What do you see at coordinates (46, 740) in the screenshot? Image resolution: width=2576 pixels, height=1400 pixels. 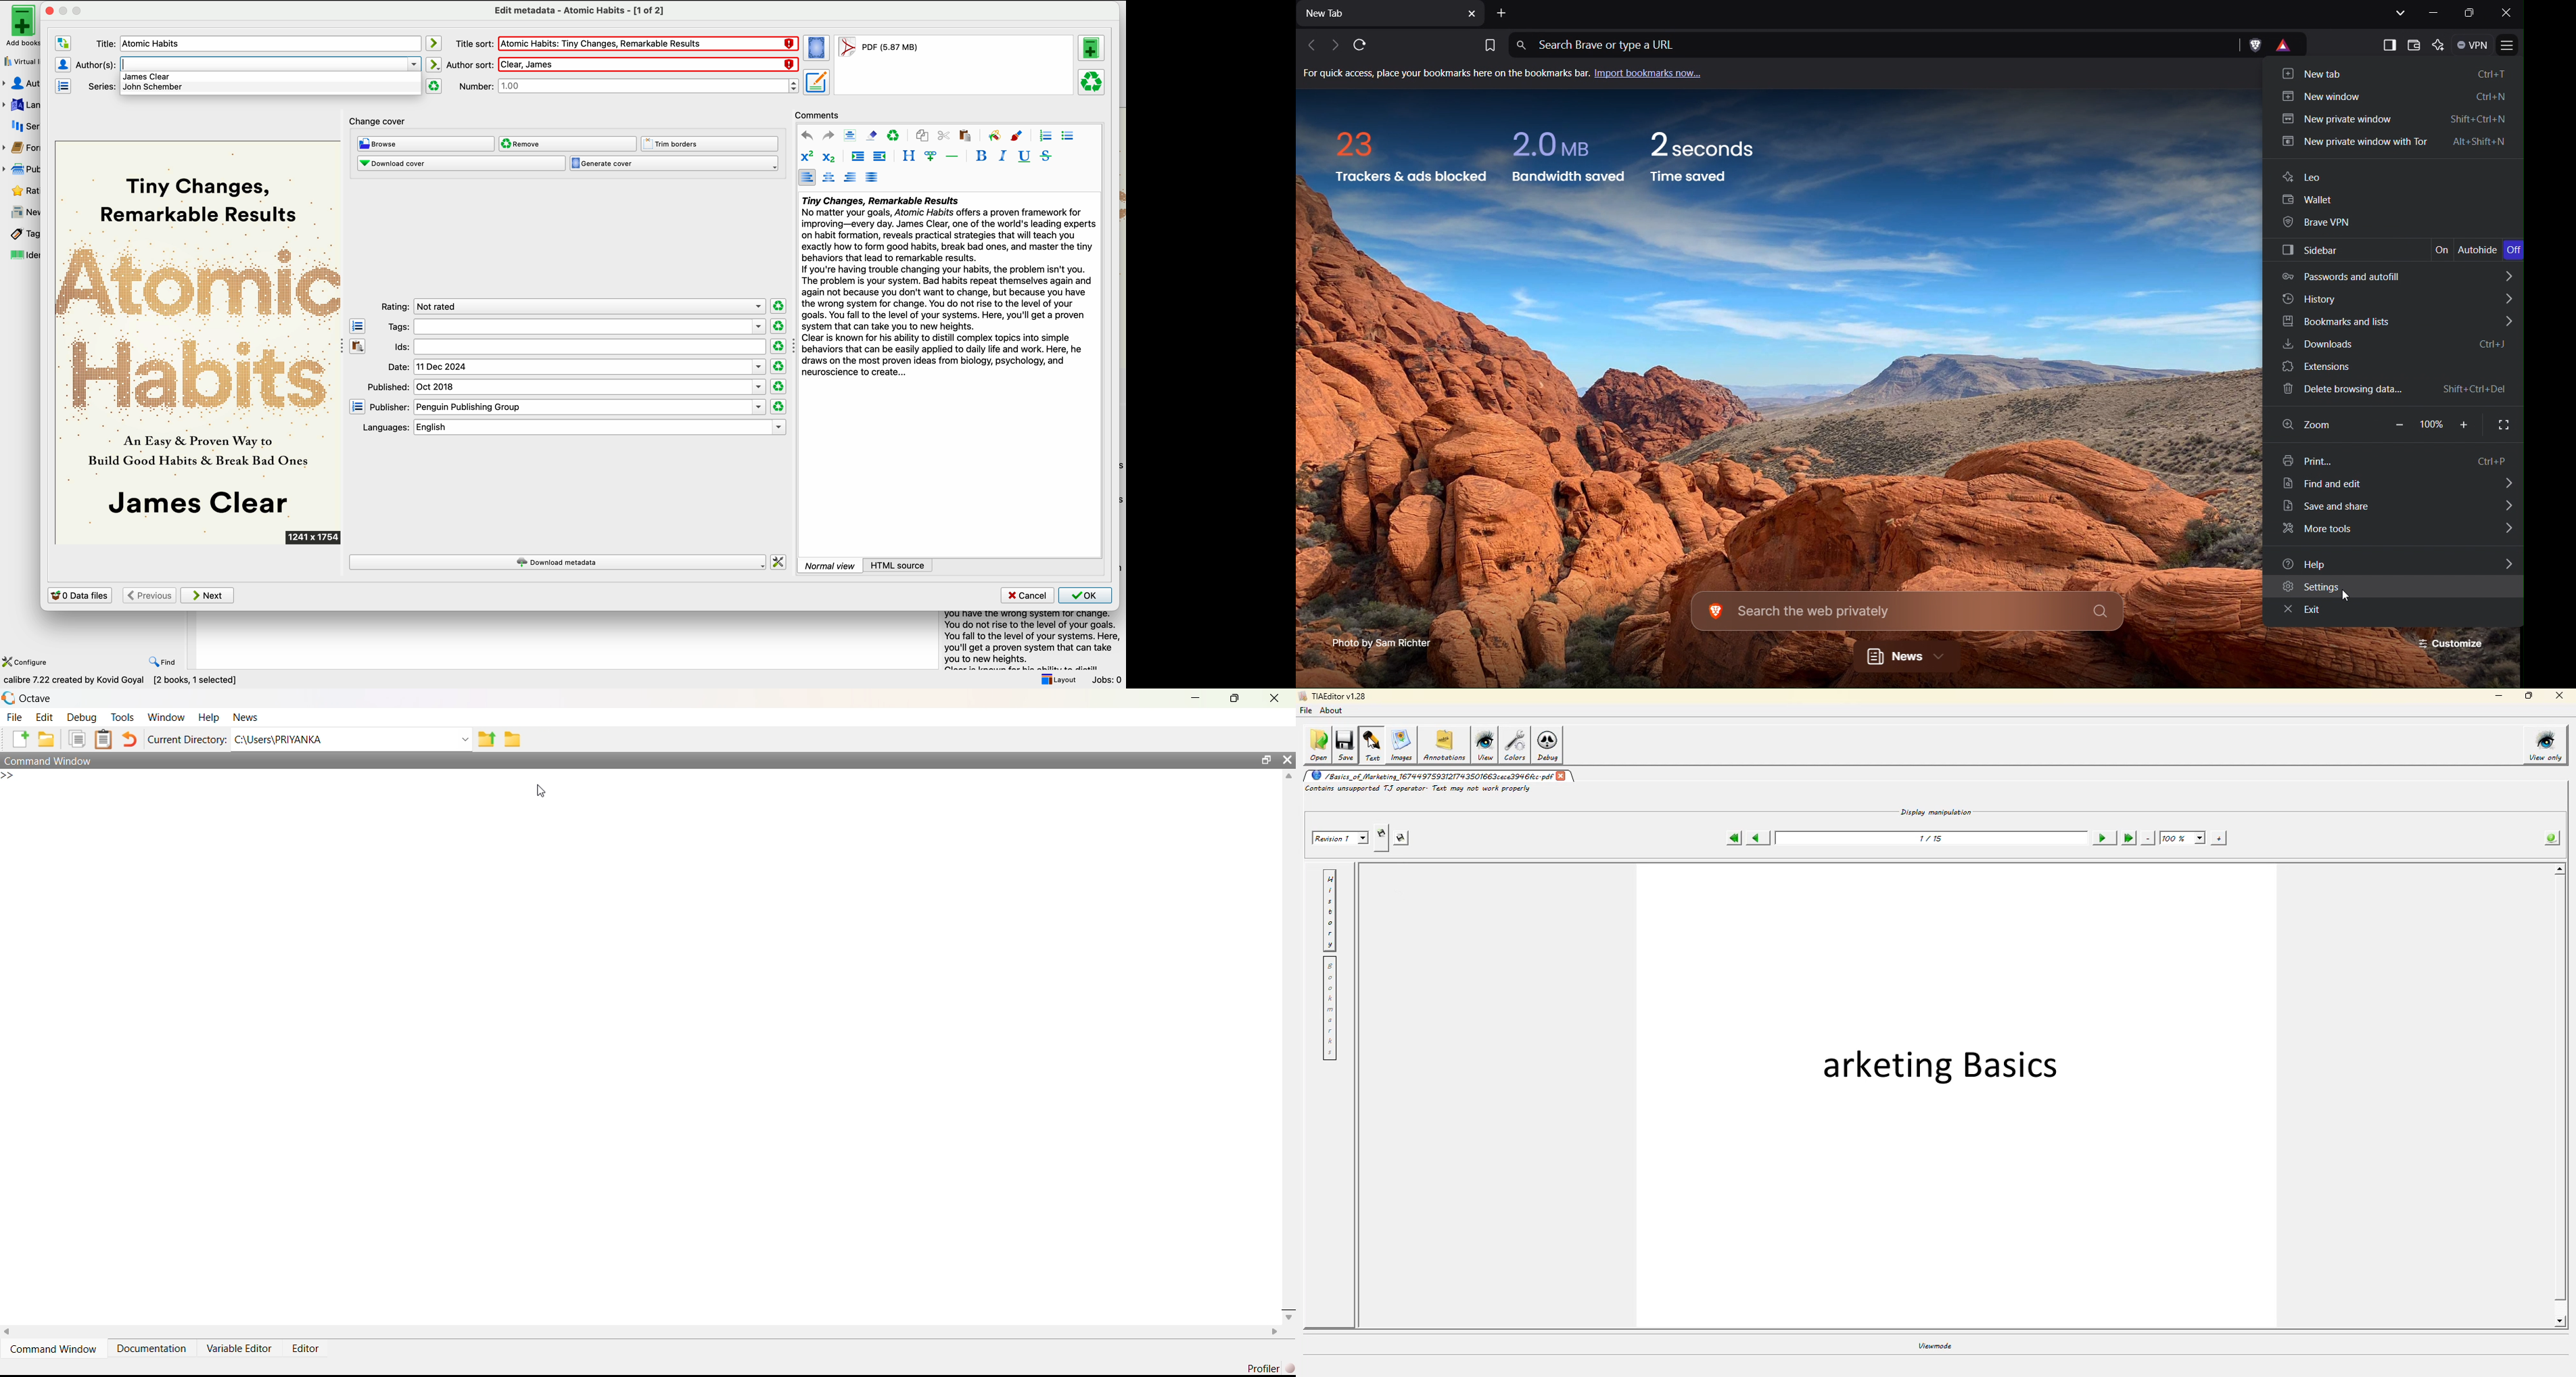 I see `Folder ` at bounding box center [46, 740].